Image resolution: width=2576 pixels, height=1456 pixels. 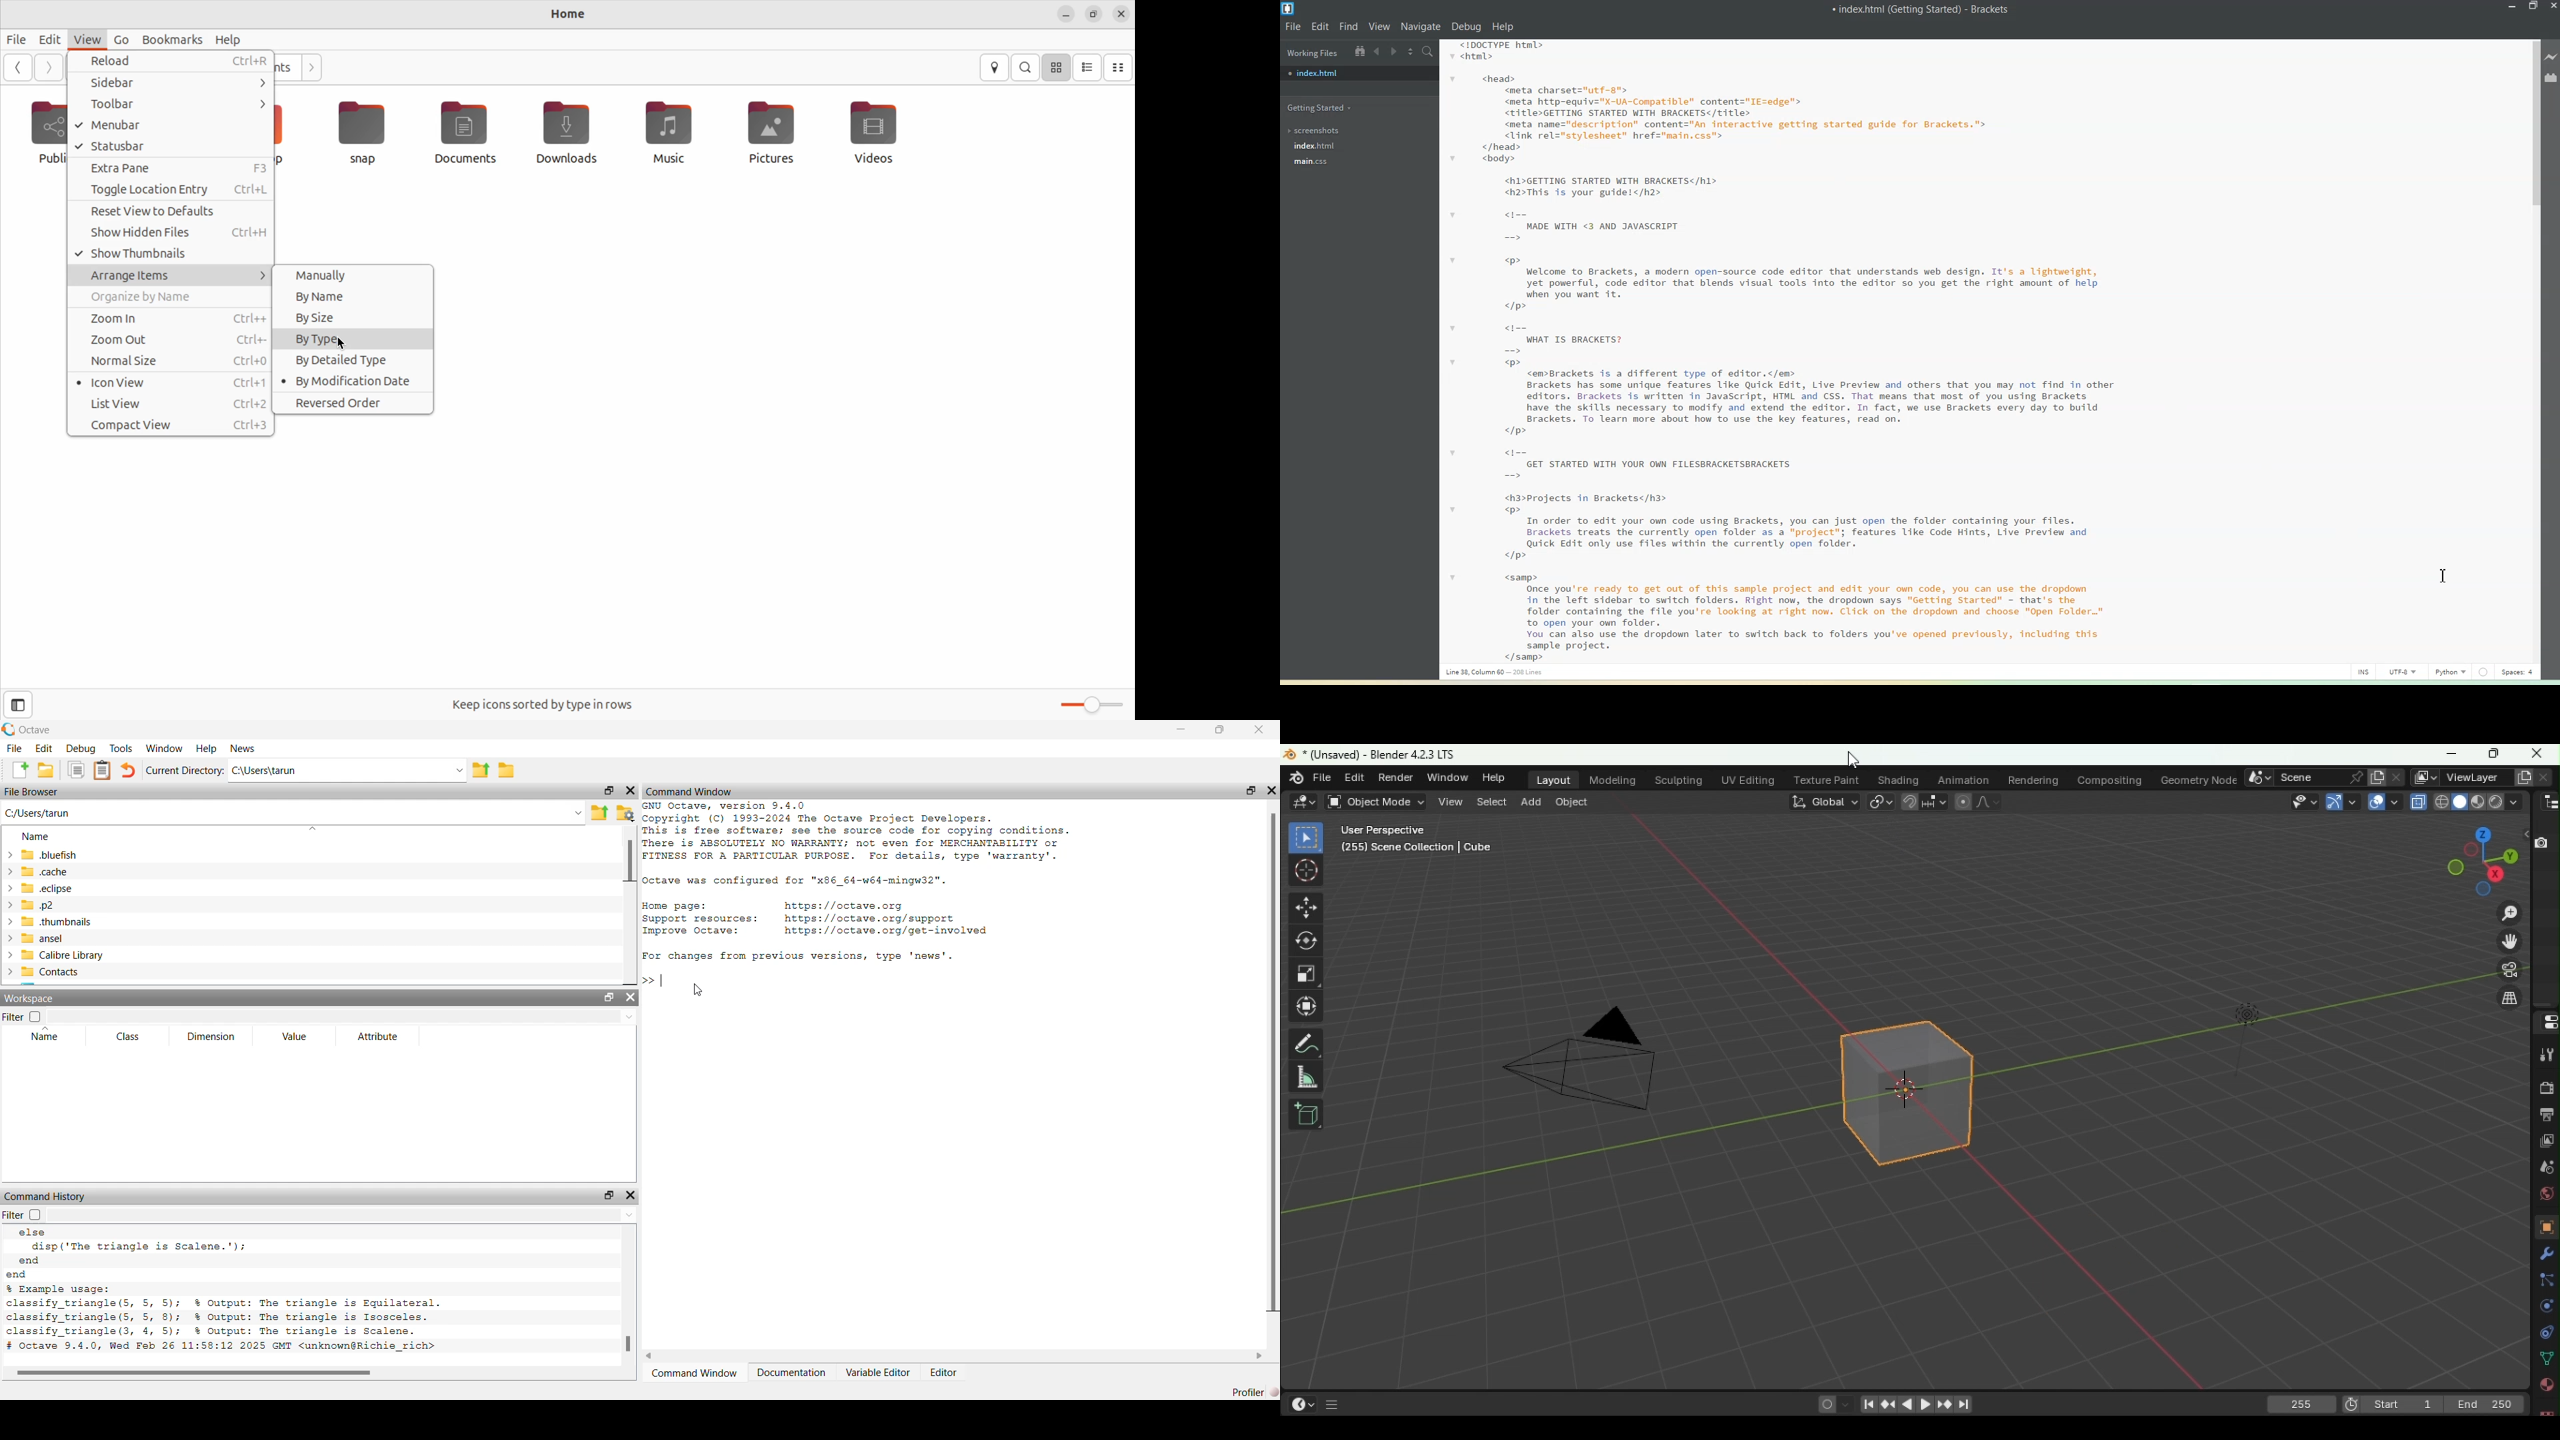 I want to click on filter input field, so click(x=348, y=1215).